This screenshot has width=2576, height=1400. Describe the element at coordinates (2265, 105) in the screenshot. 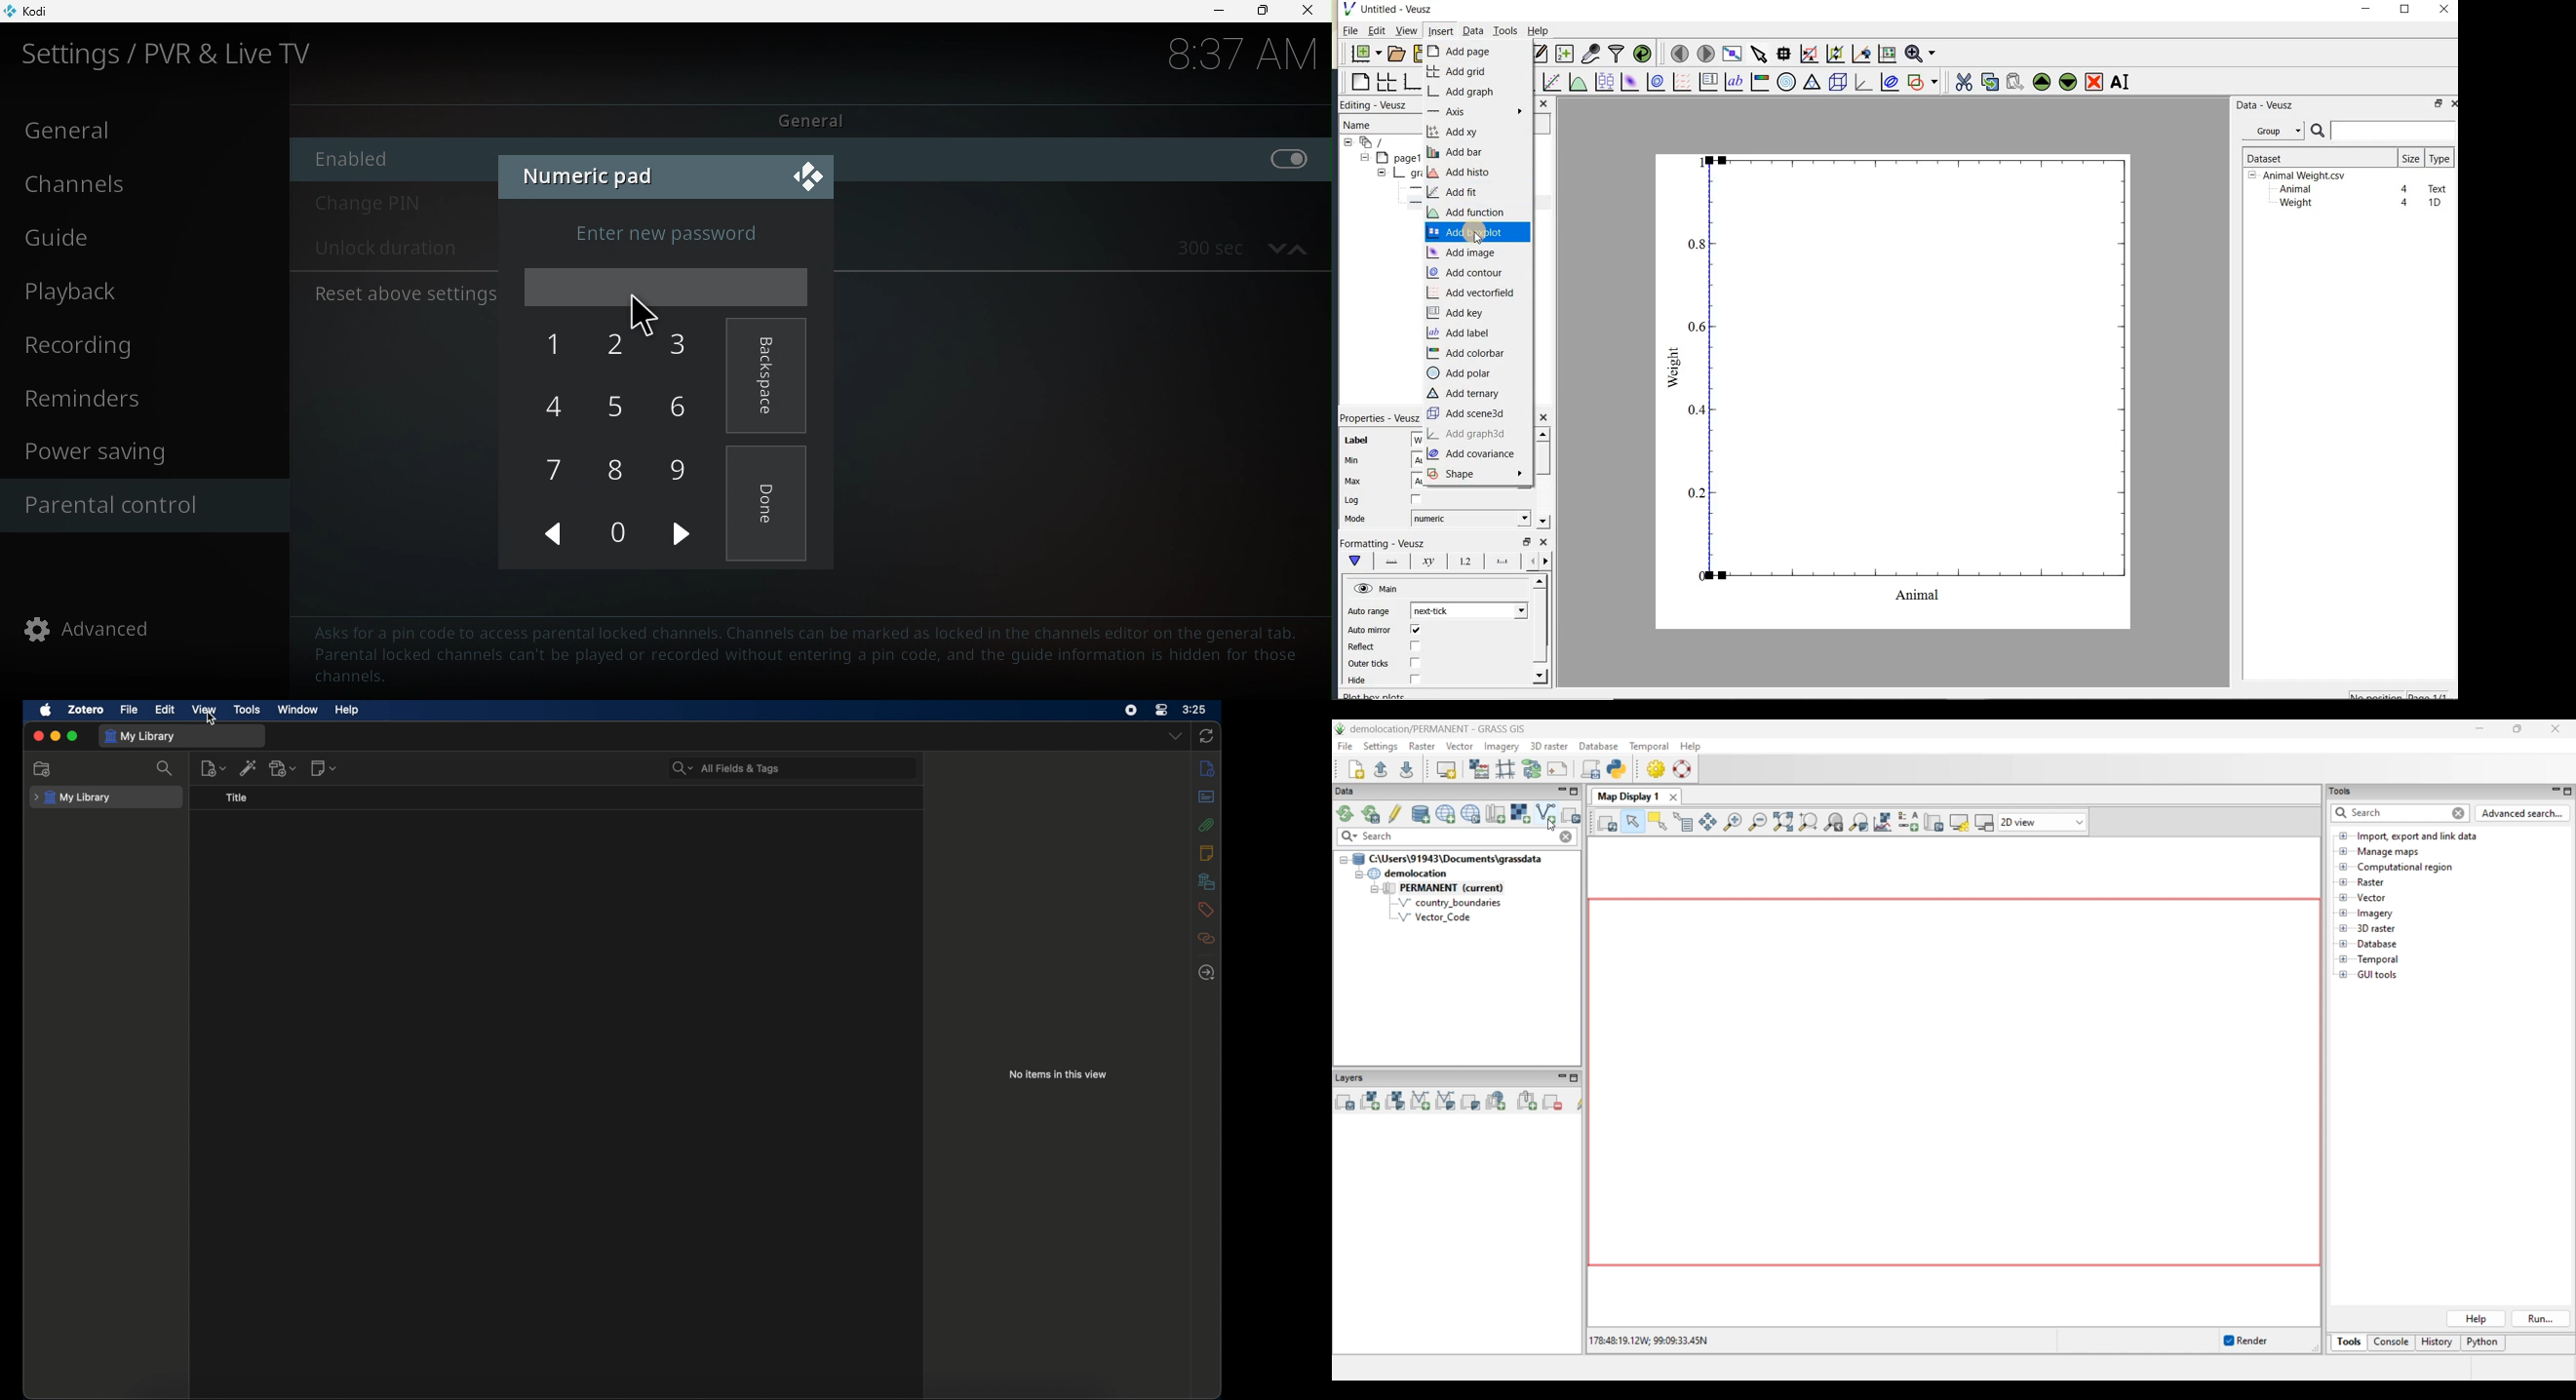

I see `Data-Veusz` at that location.